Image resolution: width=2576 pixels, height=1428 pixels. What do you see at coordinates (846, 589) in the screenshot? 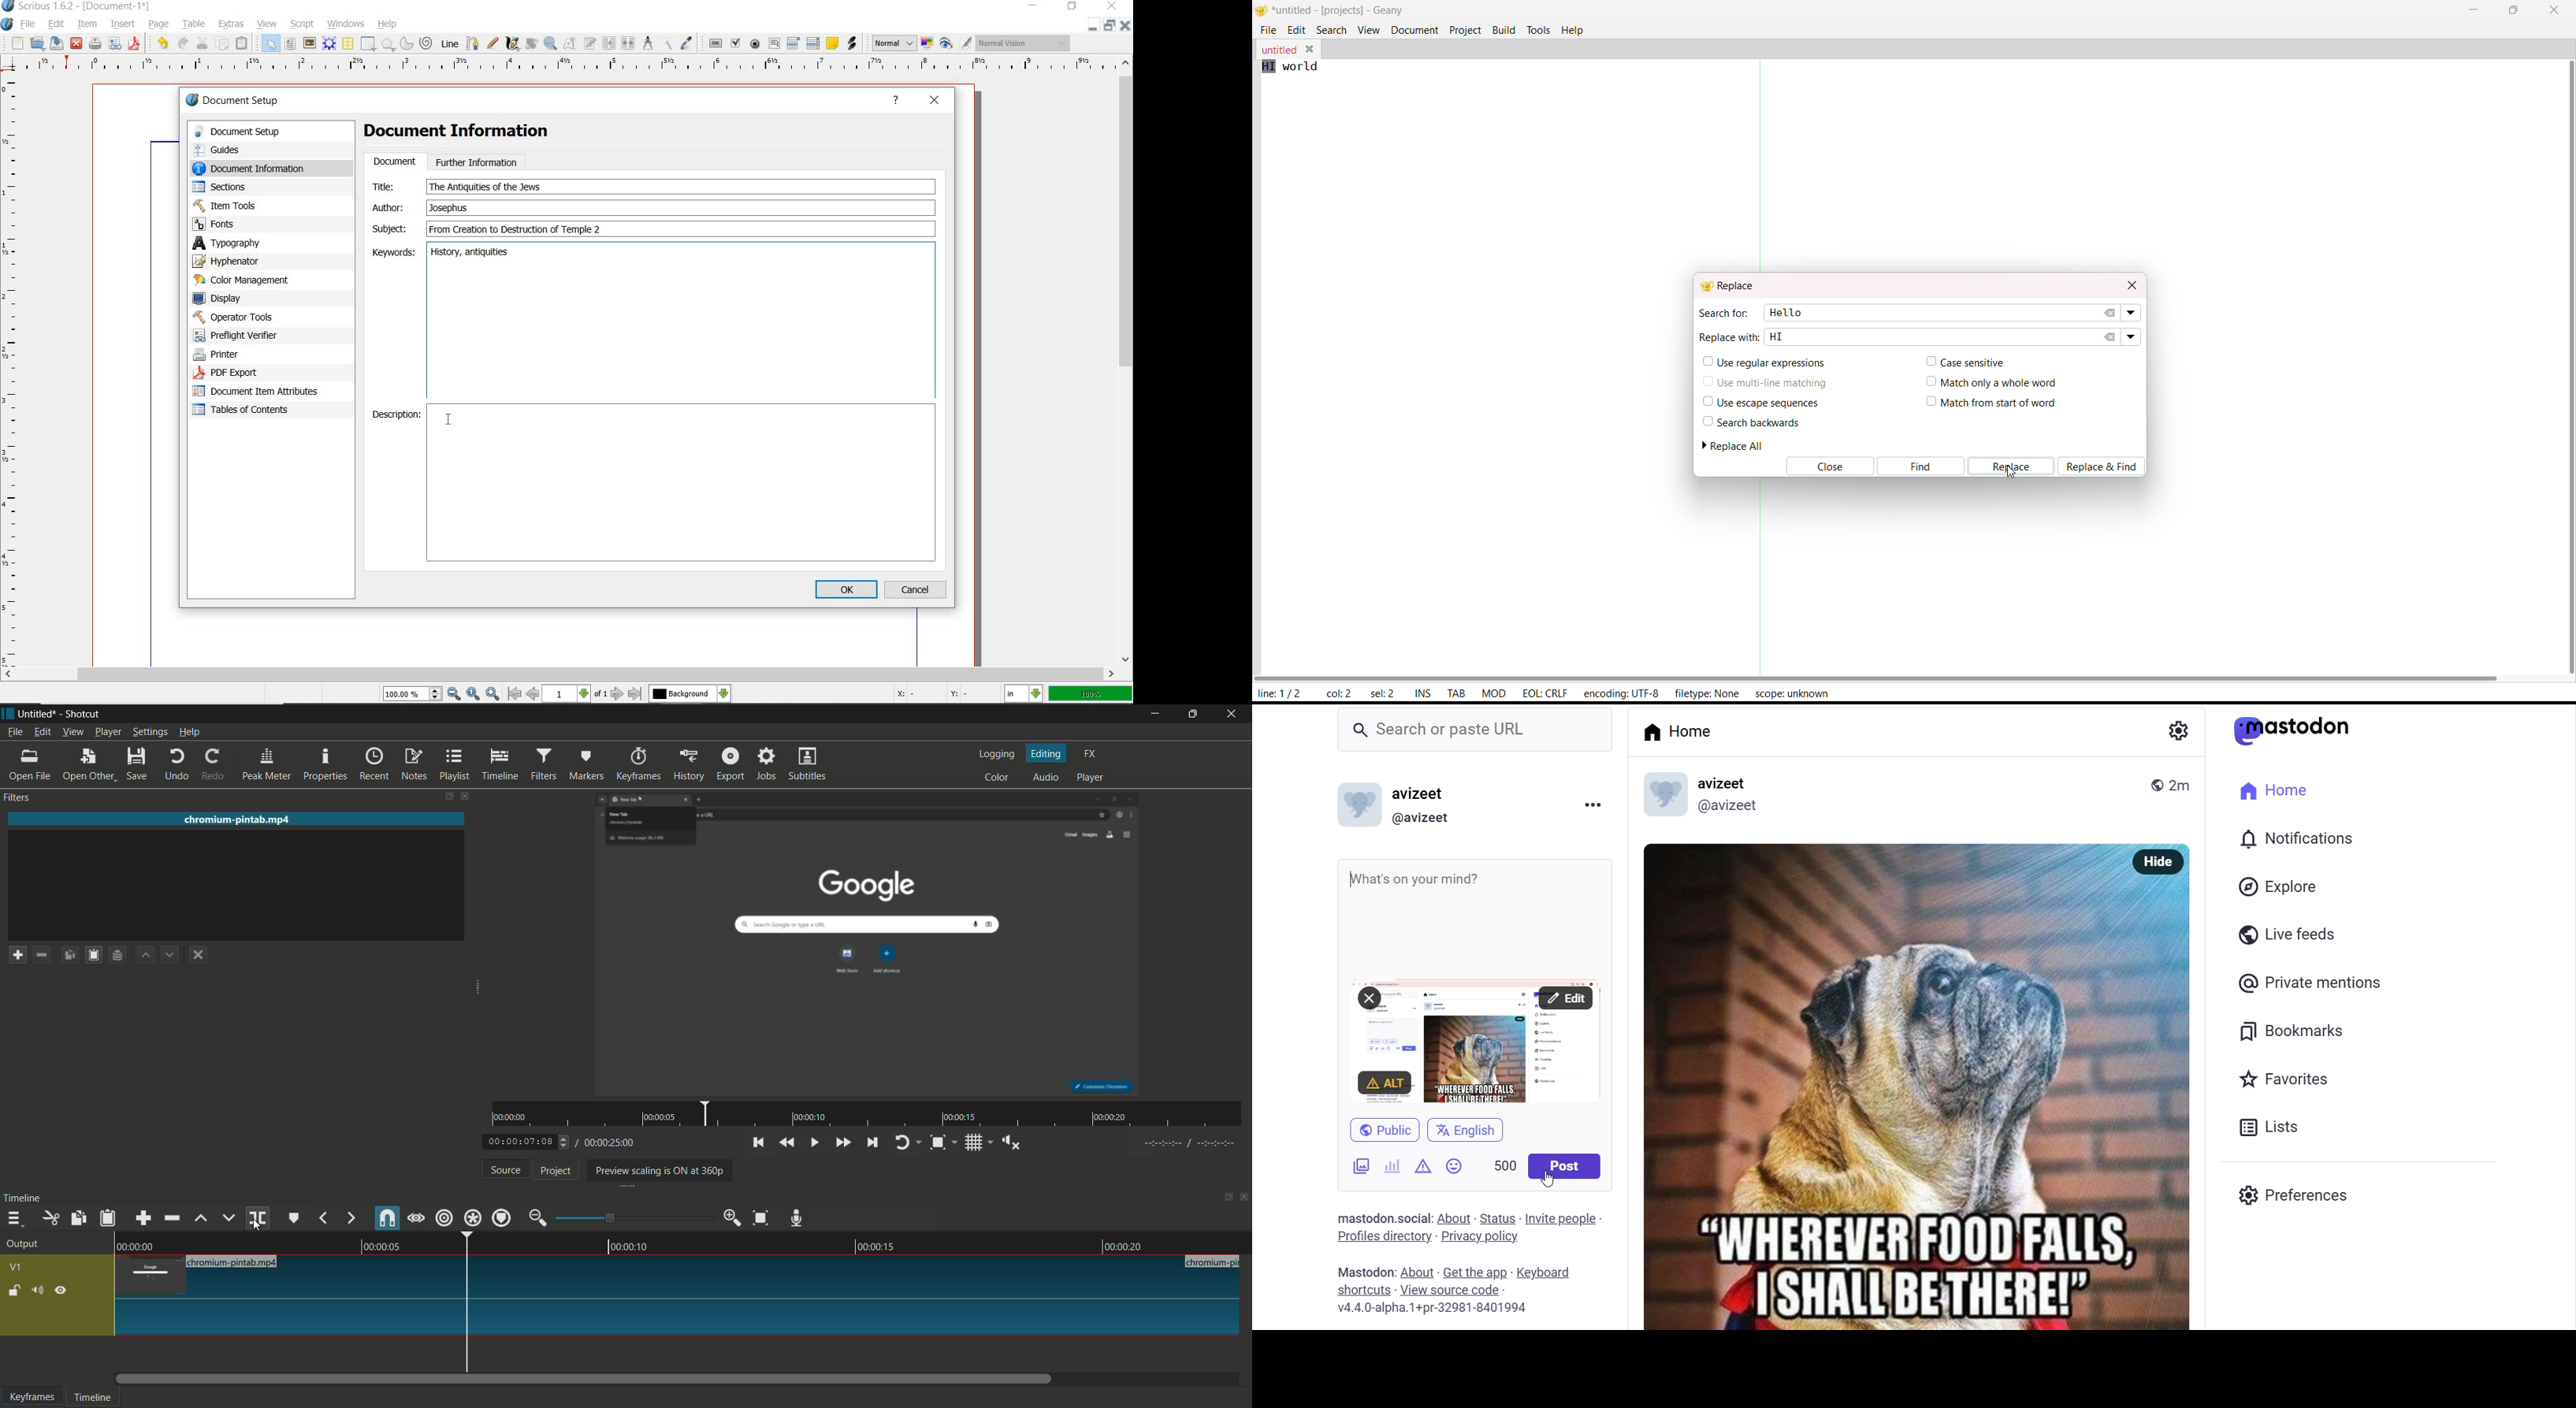
I see `ok` at bounding box center [846, 589].